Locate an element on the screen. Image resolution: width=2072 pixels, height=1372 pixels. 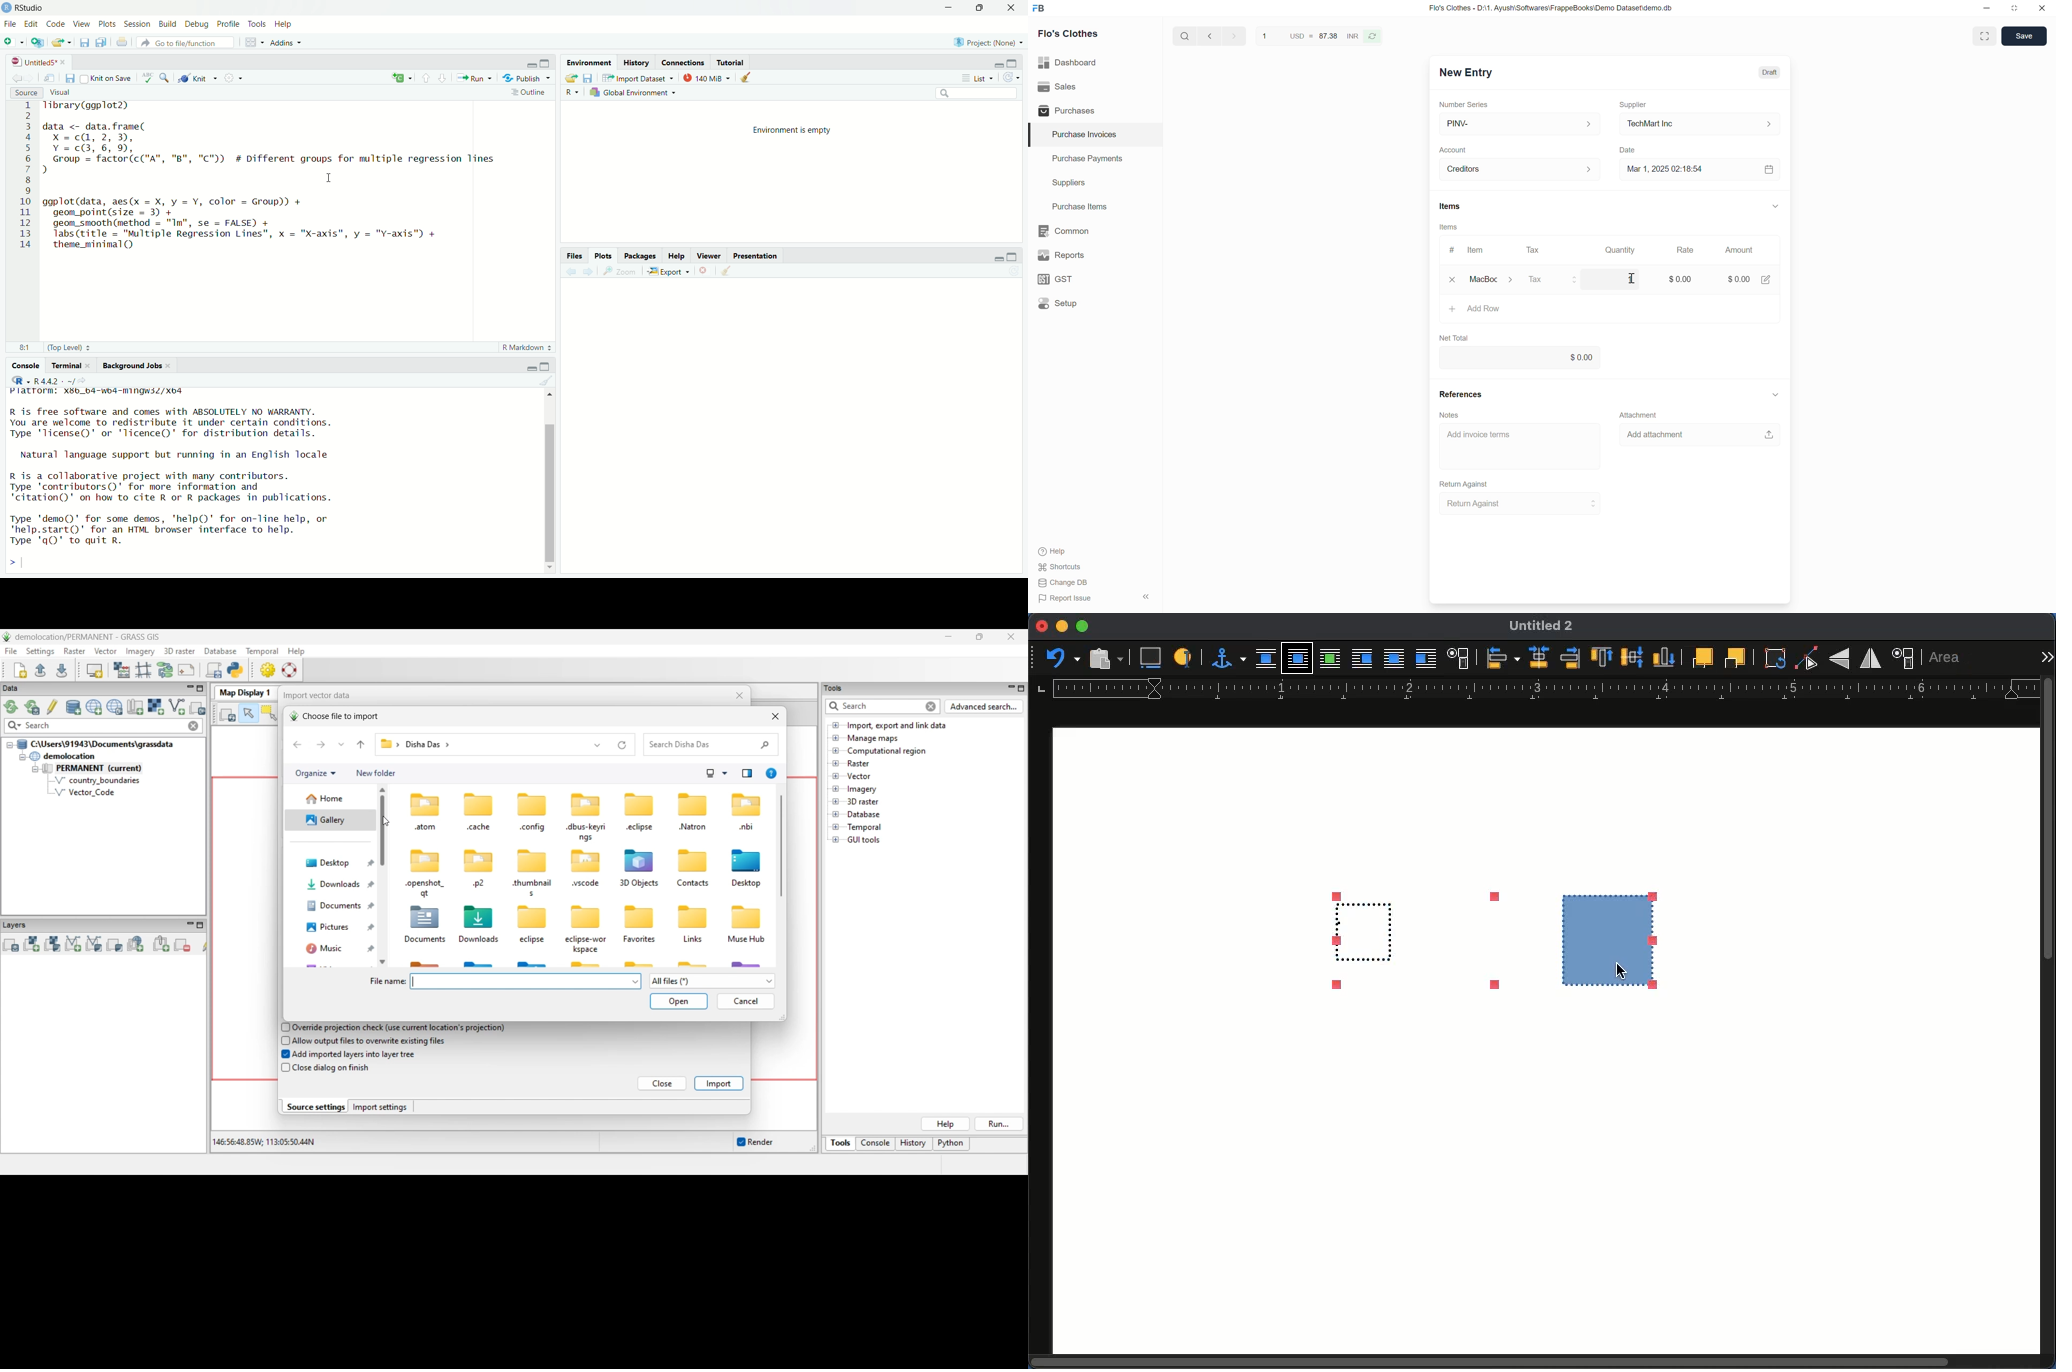
Addins is located at coordinates (288, 42).